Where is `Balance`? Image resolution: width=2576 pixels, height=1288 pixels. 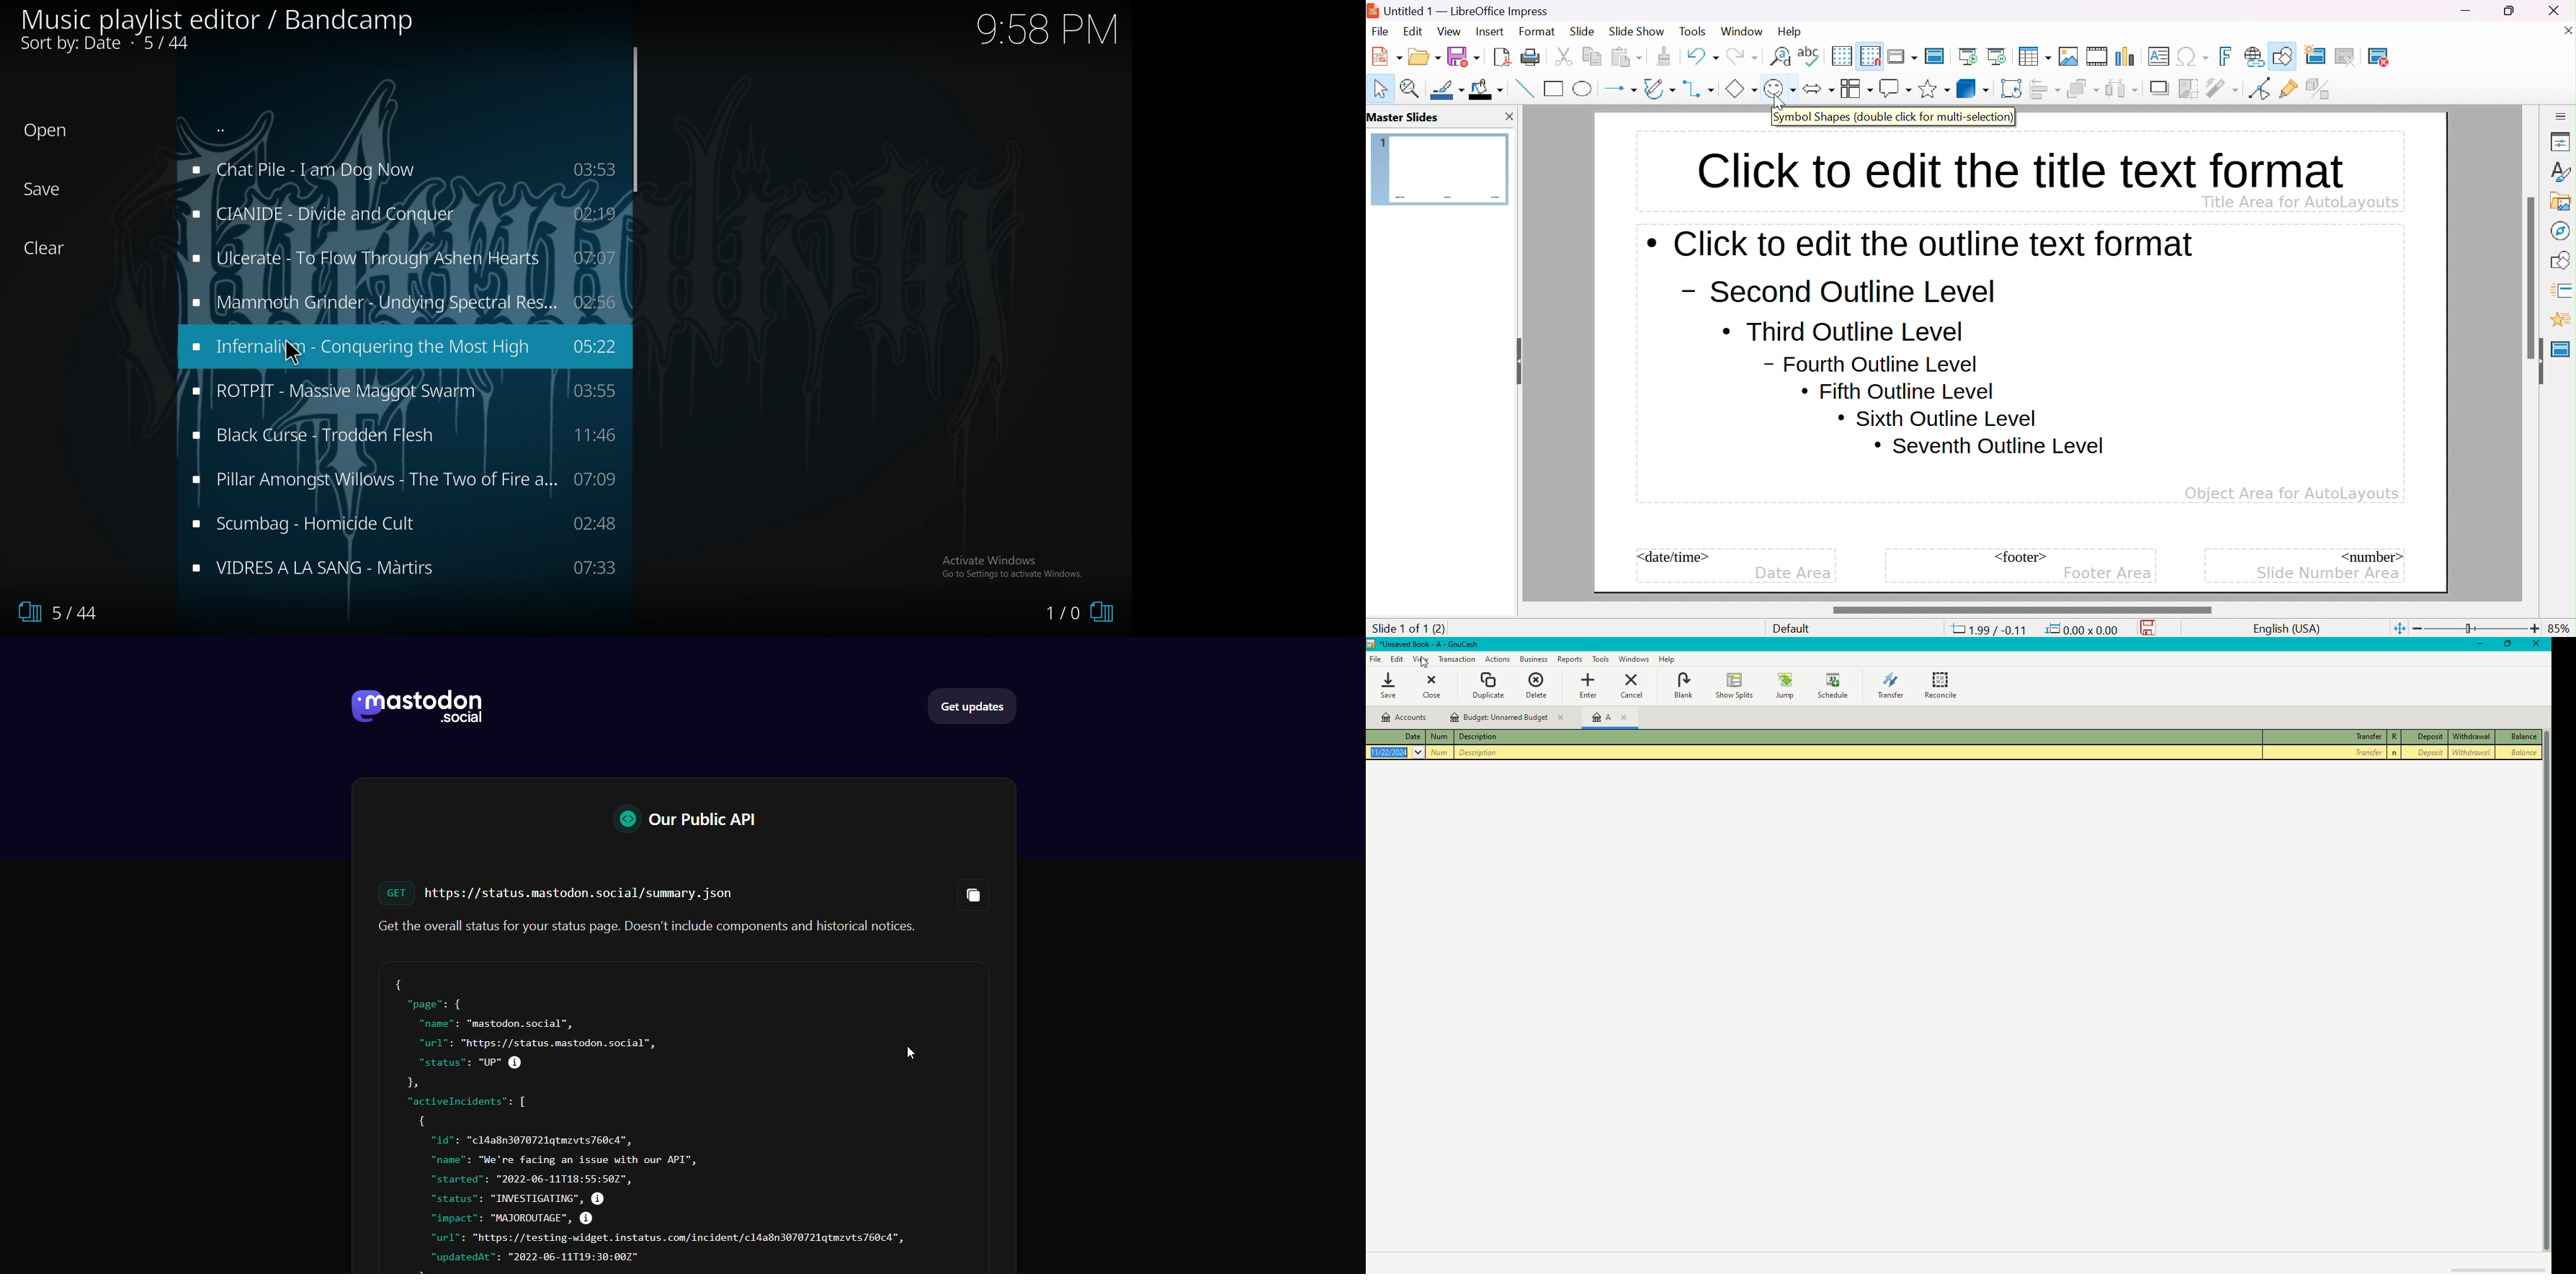
Balance is located at coordinates (2520, 737).